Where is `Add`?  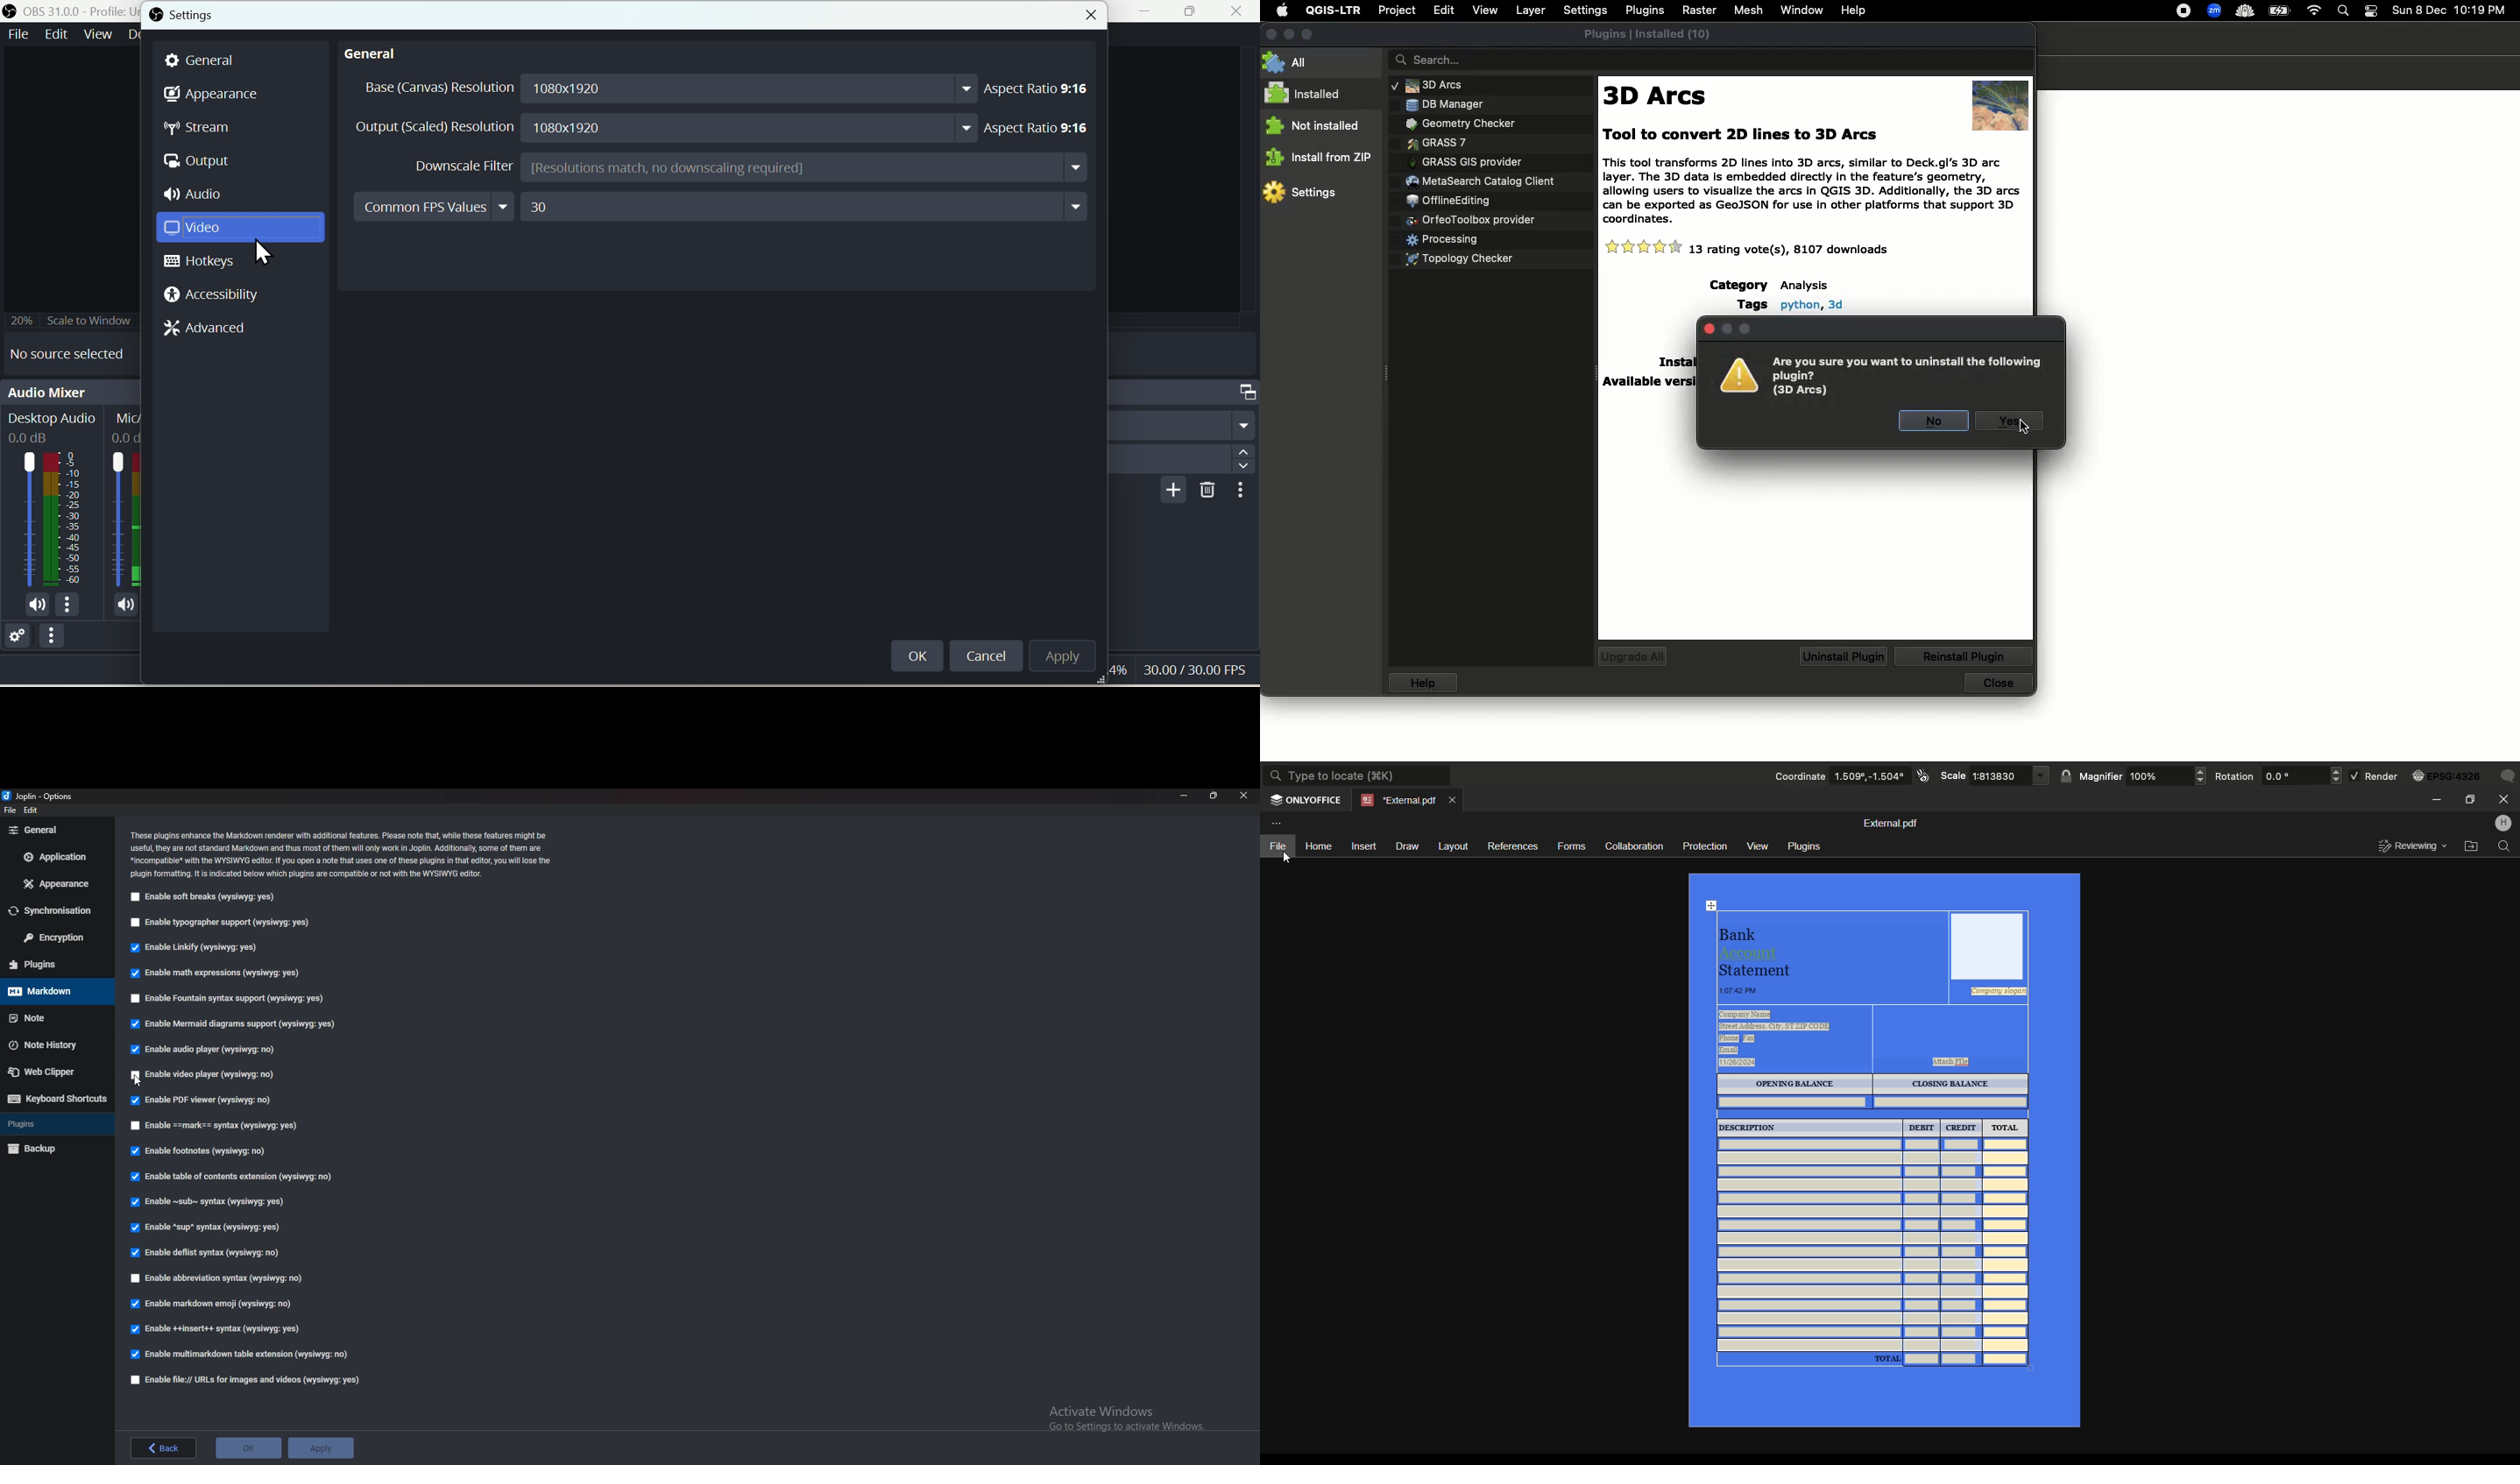 Add is located at coordinates (1169, 492).